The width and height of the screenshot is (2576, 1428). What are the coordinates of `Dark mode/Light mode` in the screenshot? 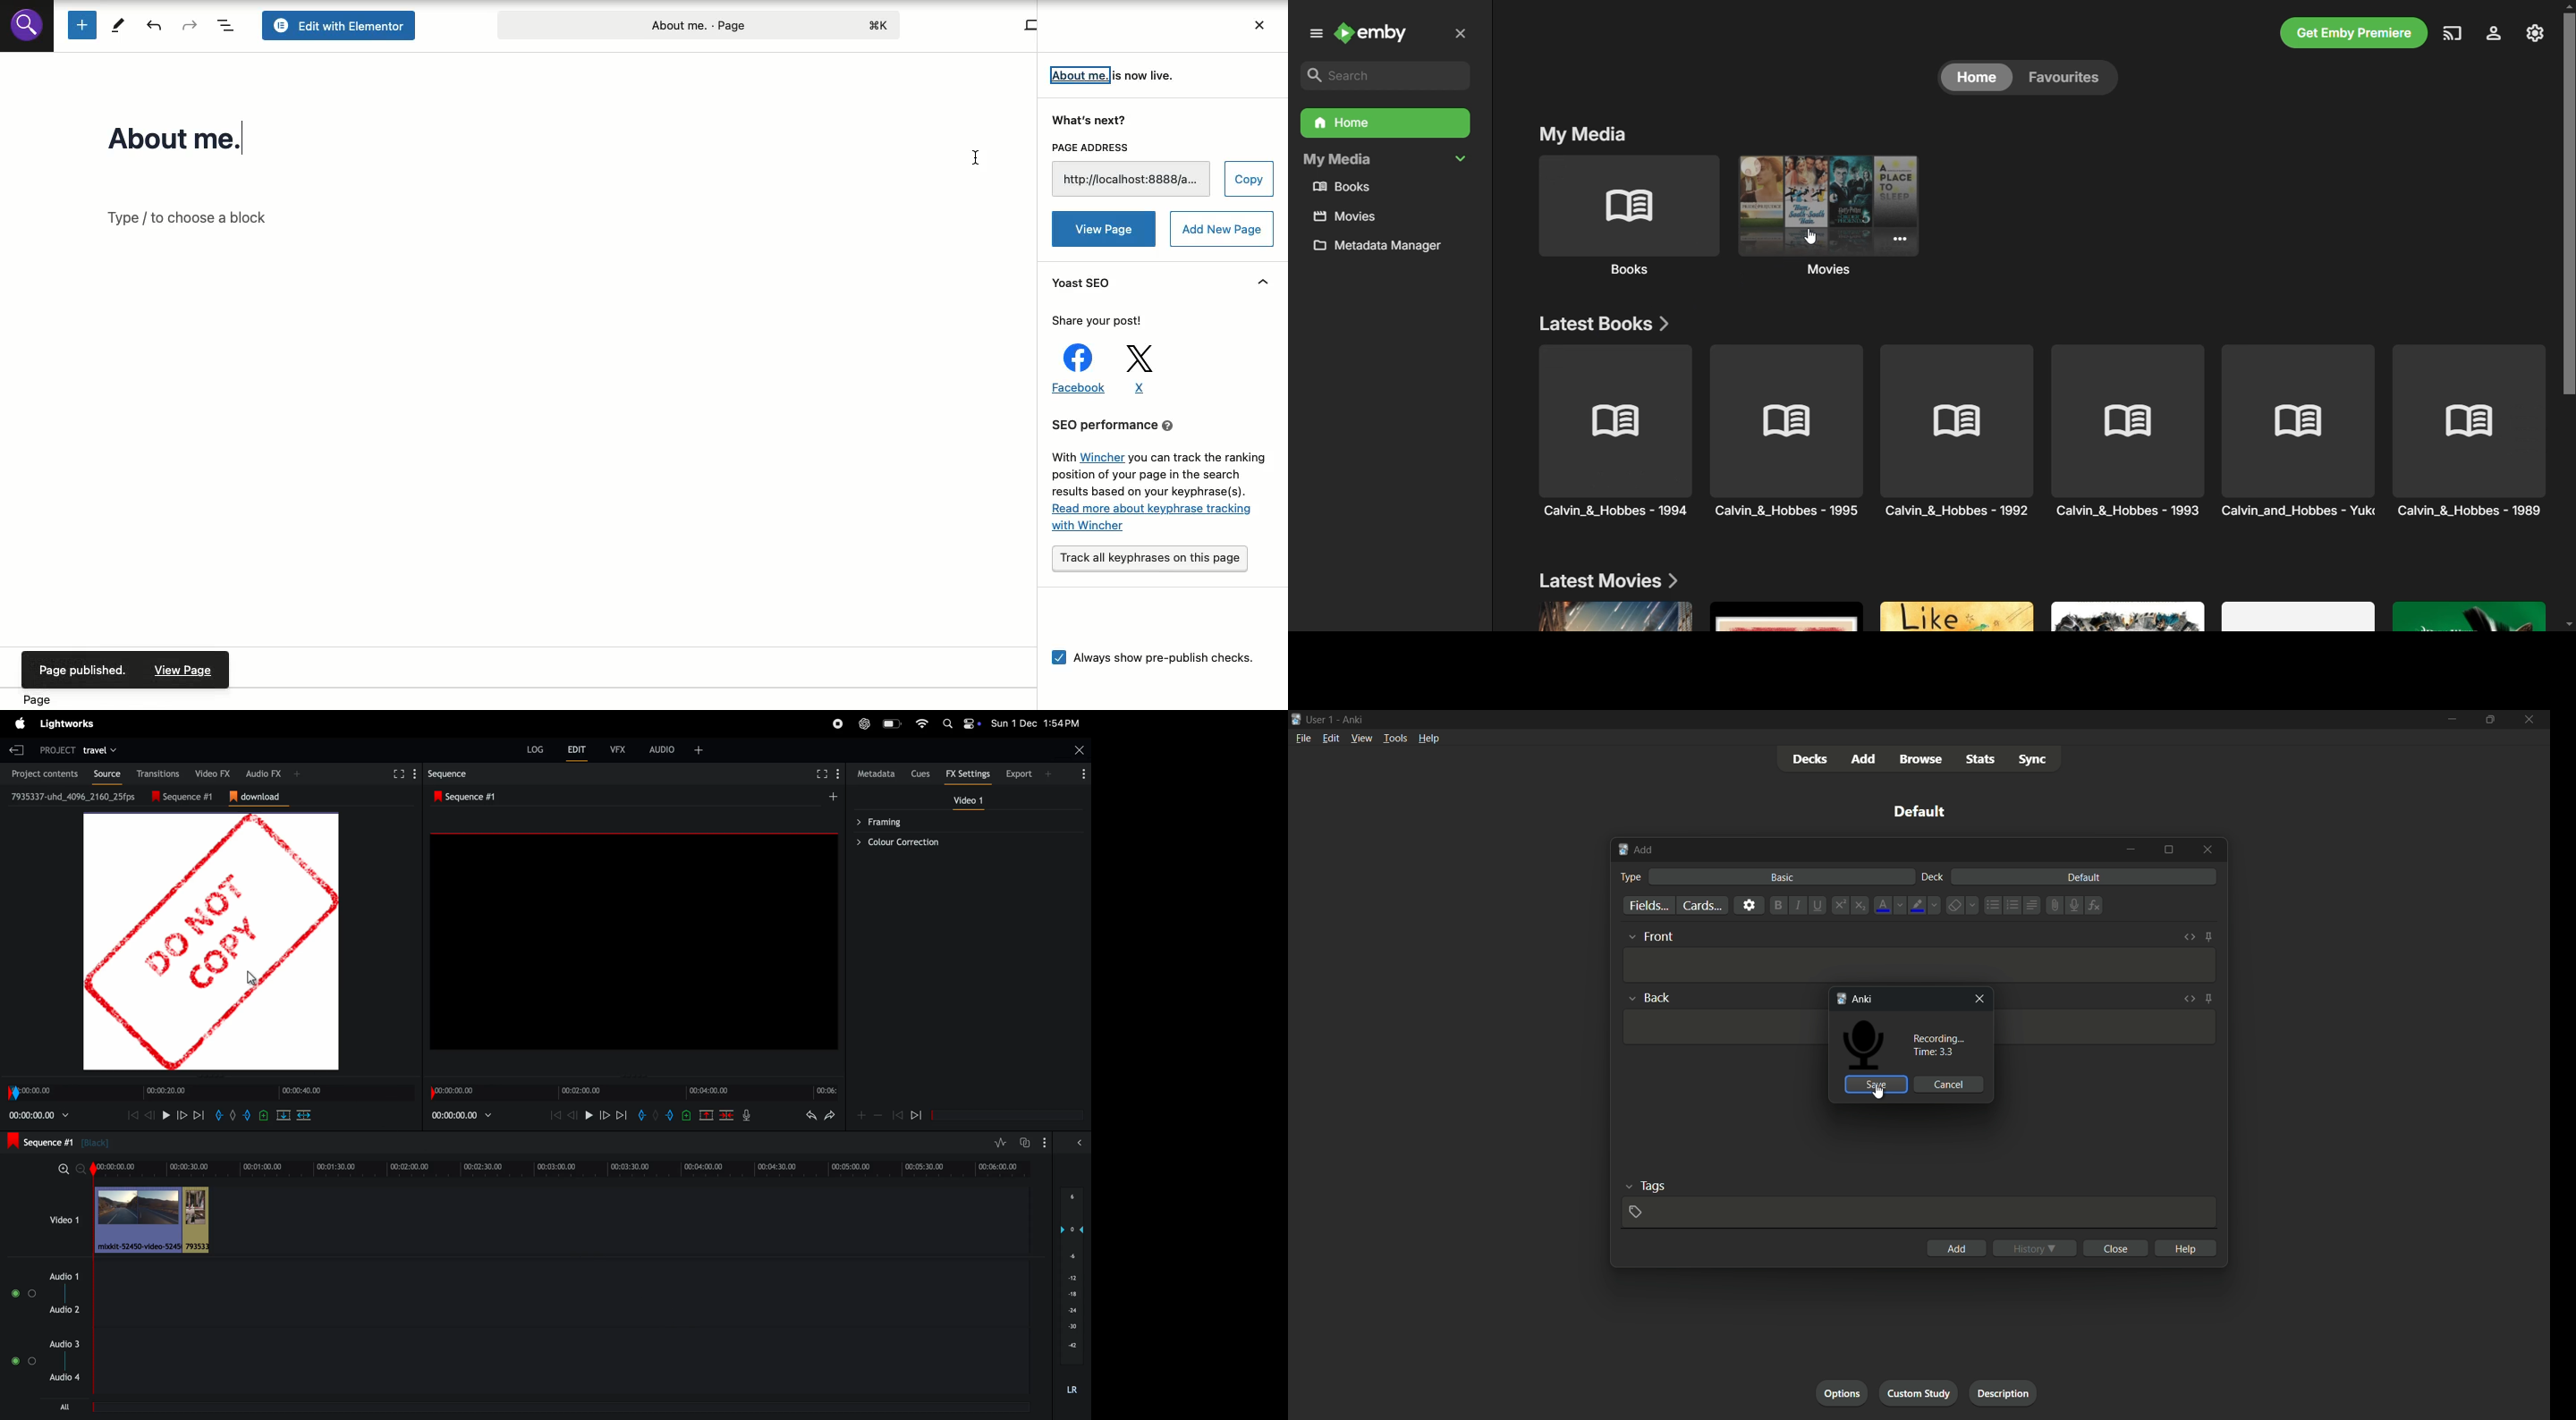 It's located at (973, 723).